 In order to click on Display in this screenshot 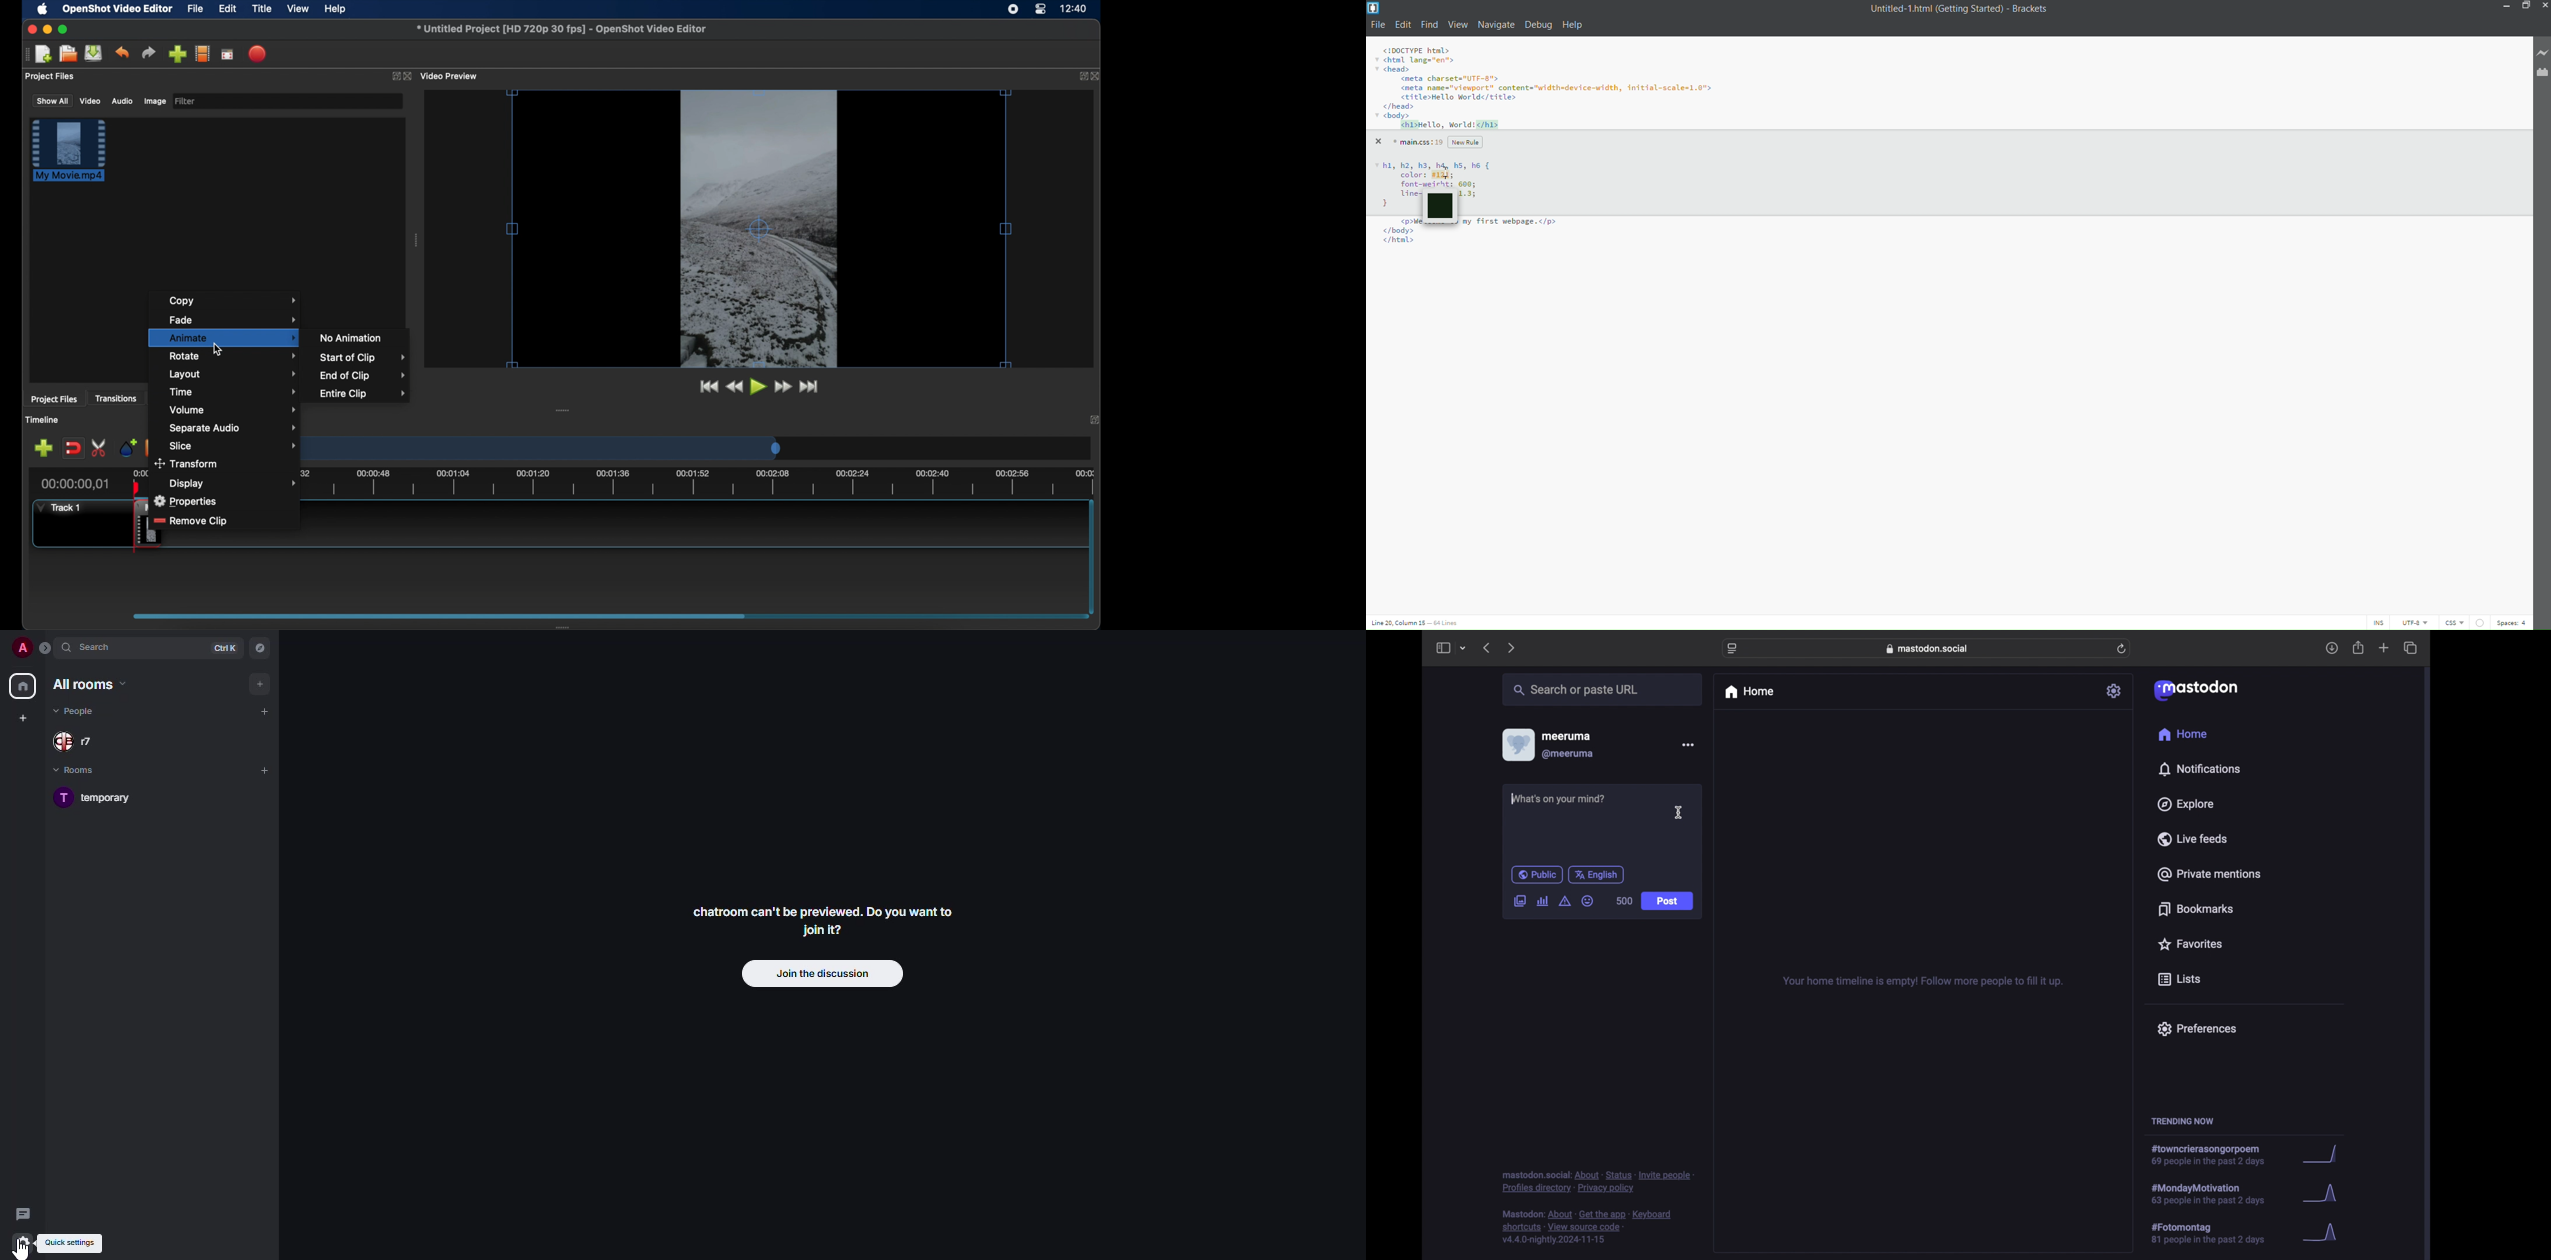, I will do `click(188, 483)`.